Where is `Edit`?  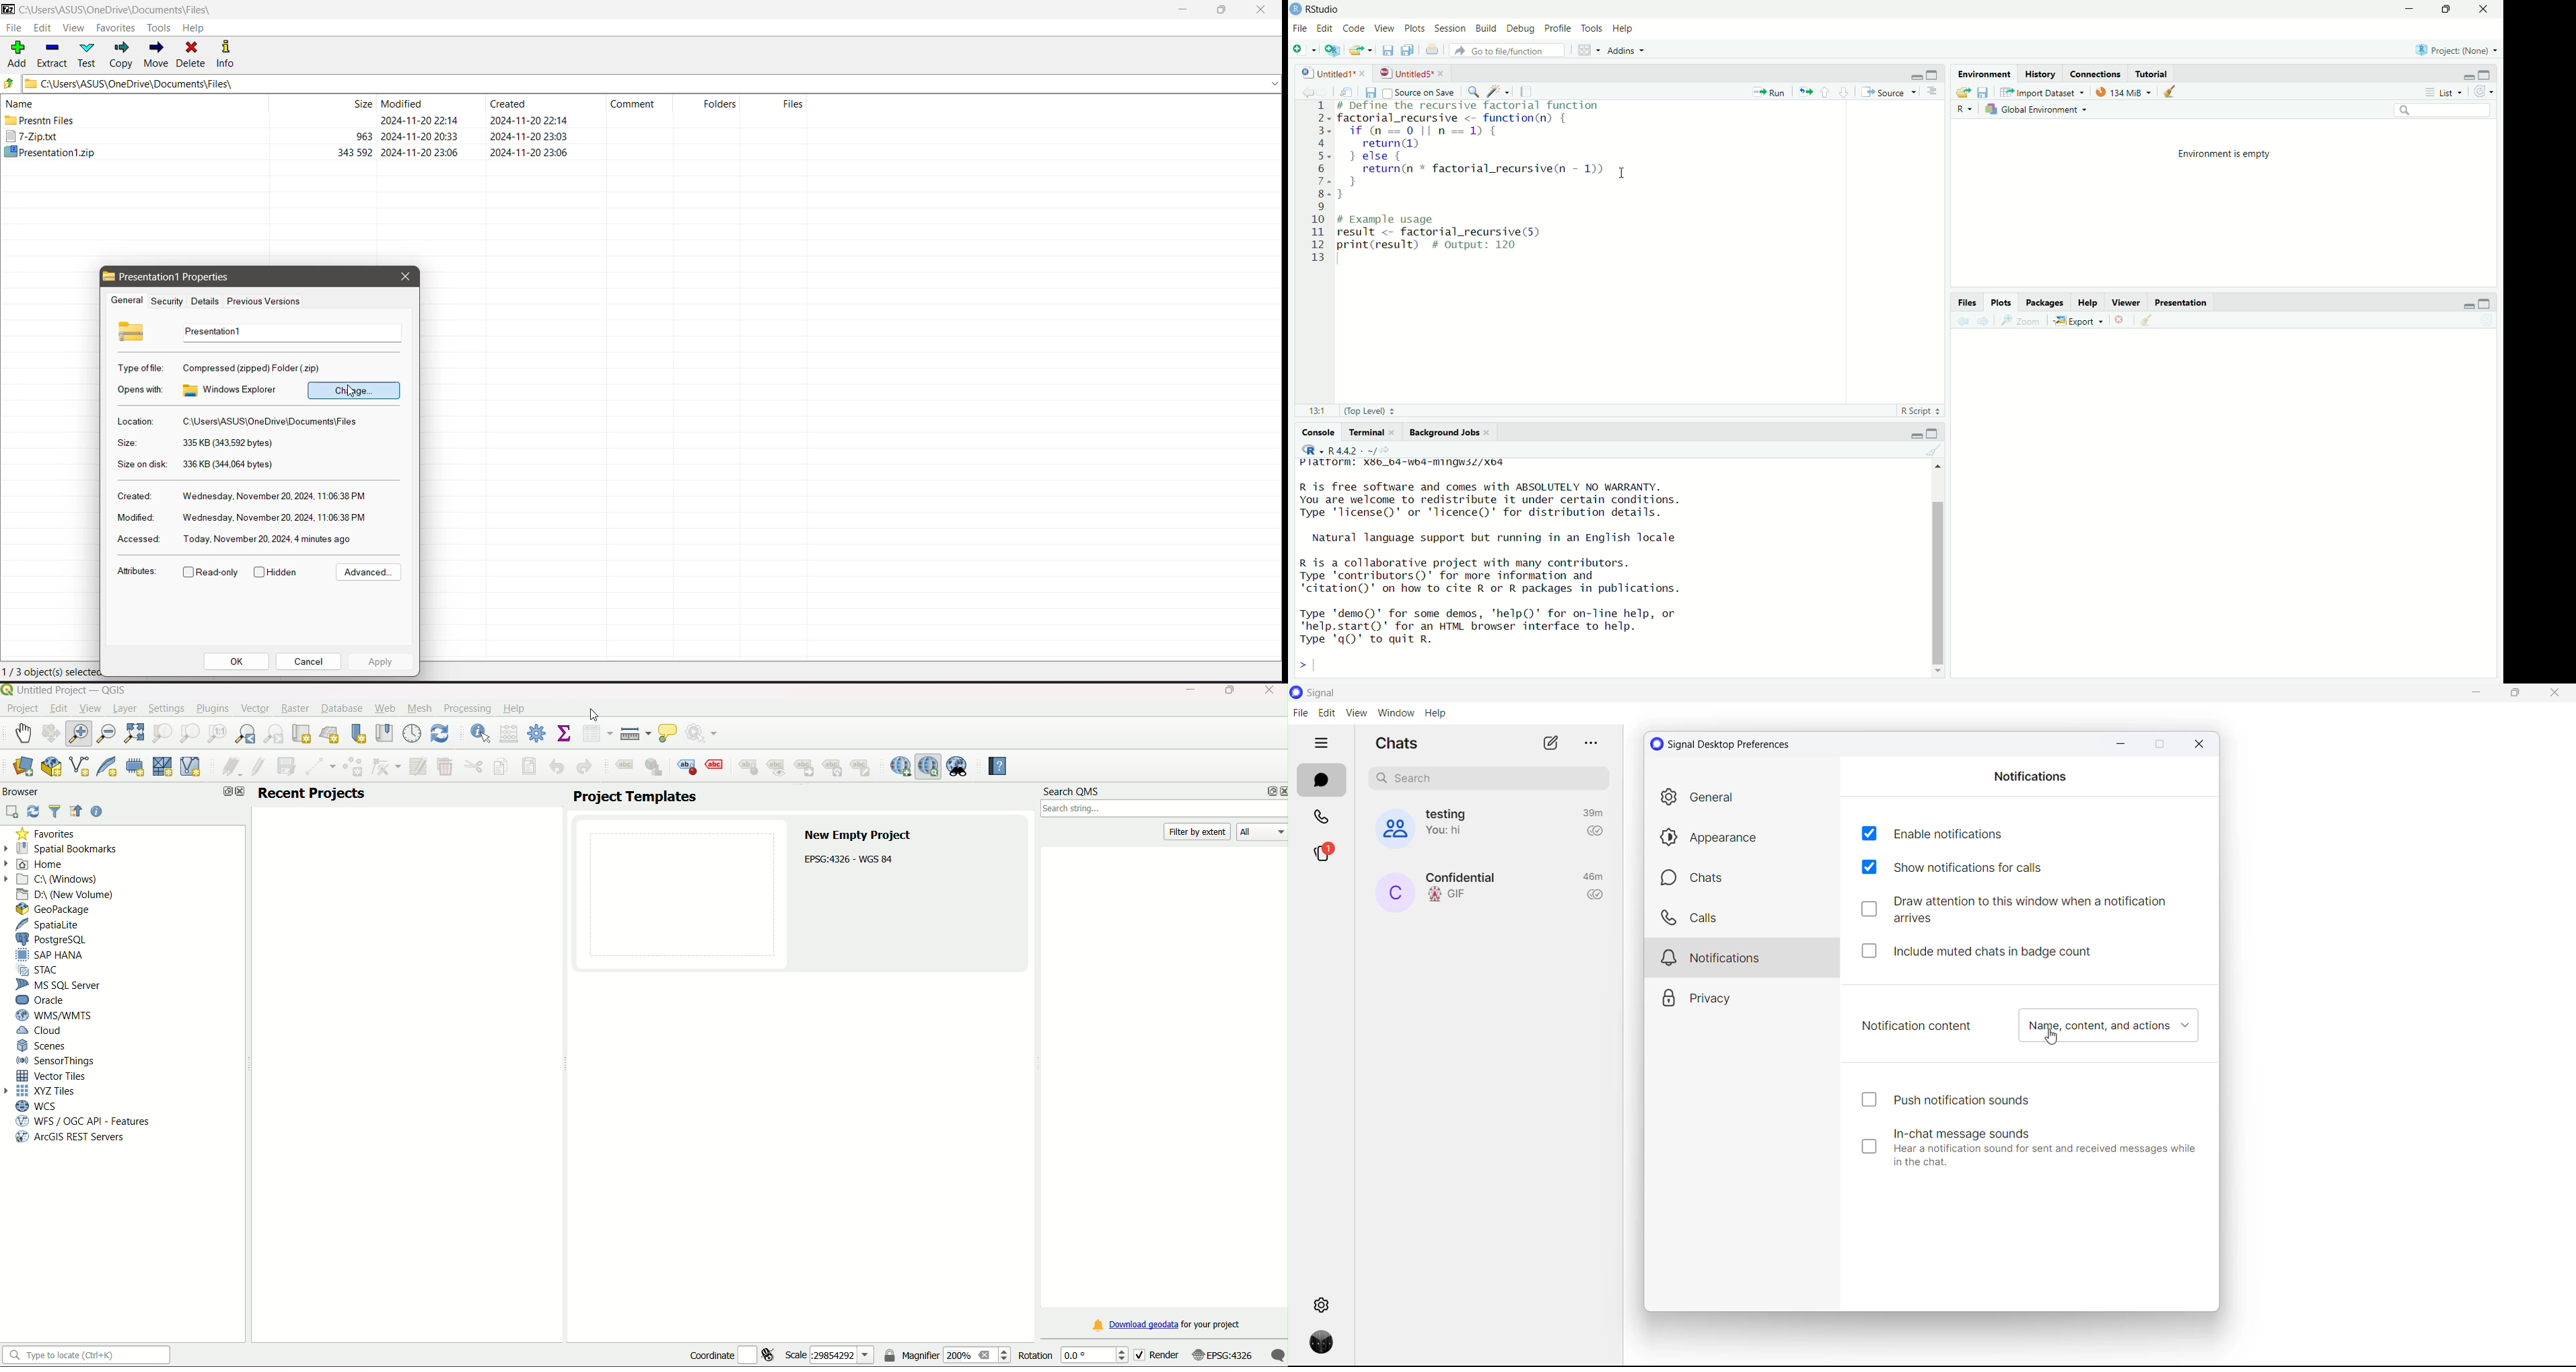 Edit is located at coordinates (44, 29).